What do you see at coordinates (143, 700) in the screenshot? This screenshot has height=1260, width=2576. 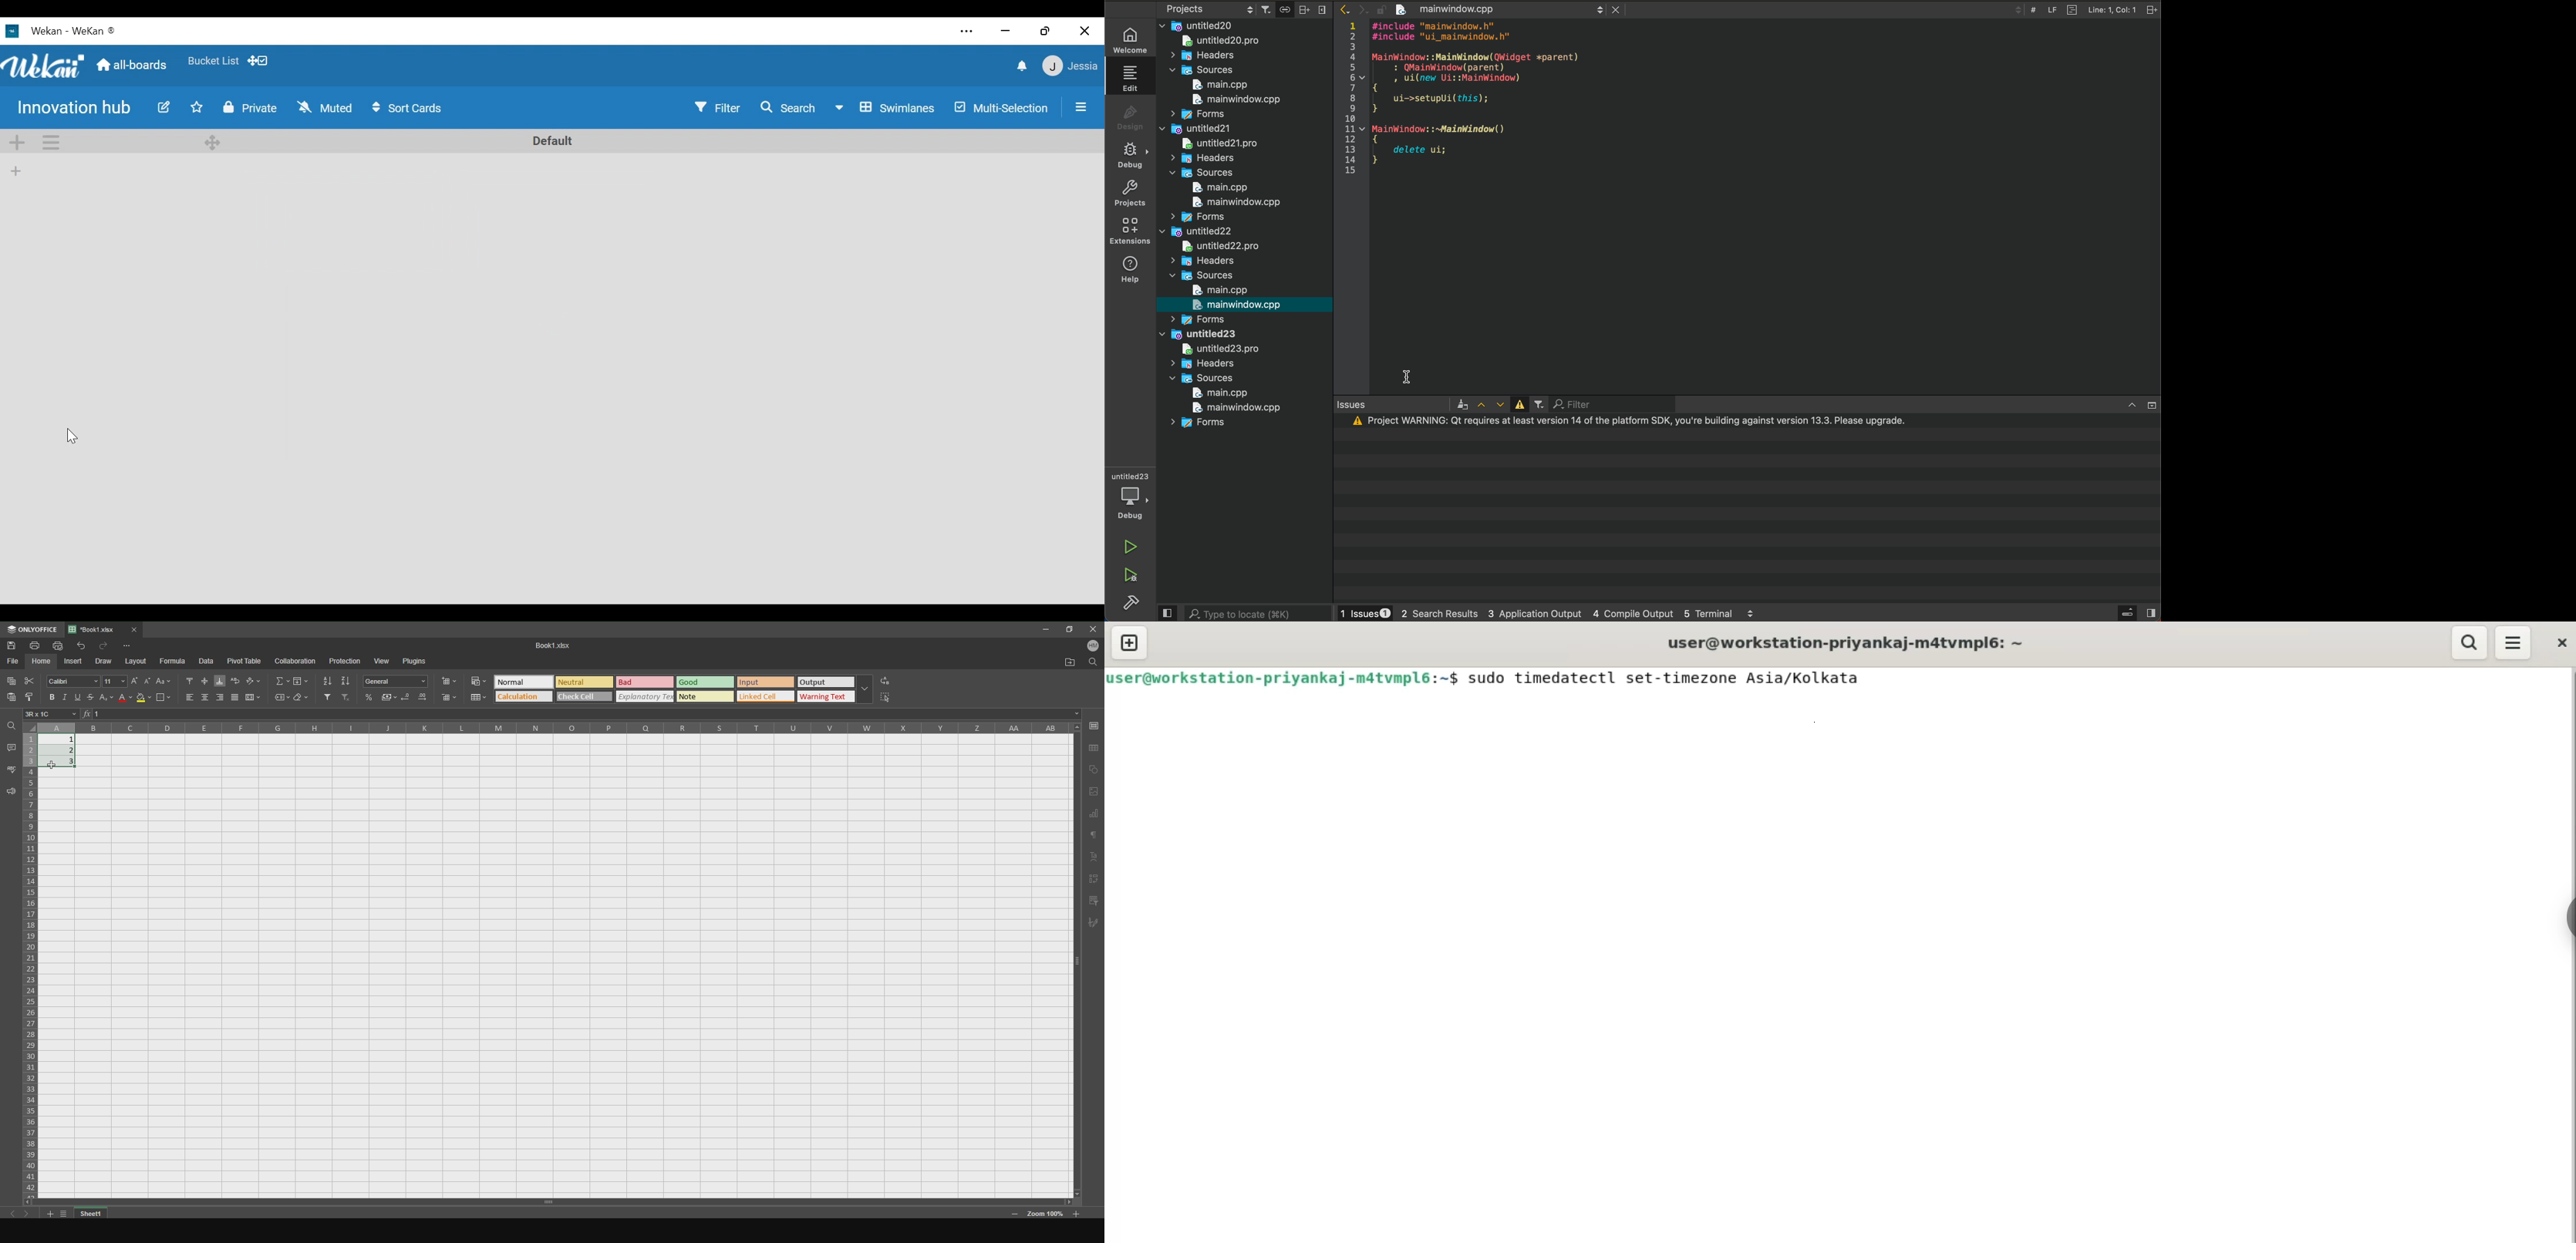 I see `fill color` at bounding box center [143, 700].